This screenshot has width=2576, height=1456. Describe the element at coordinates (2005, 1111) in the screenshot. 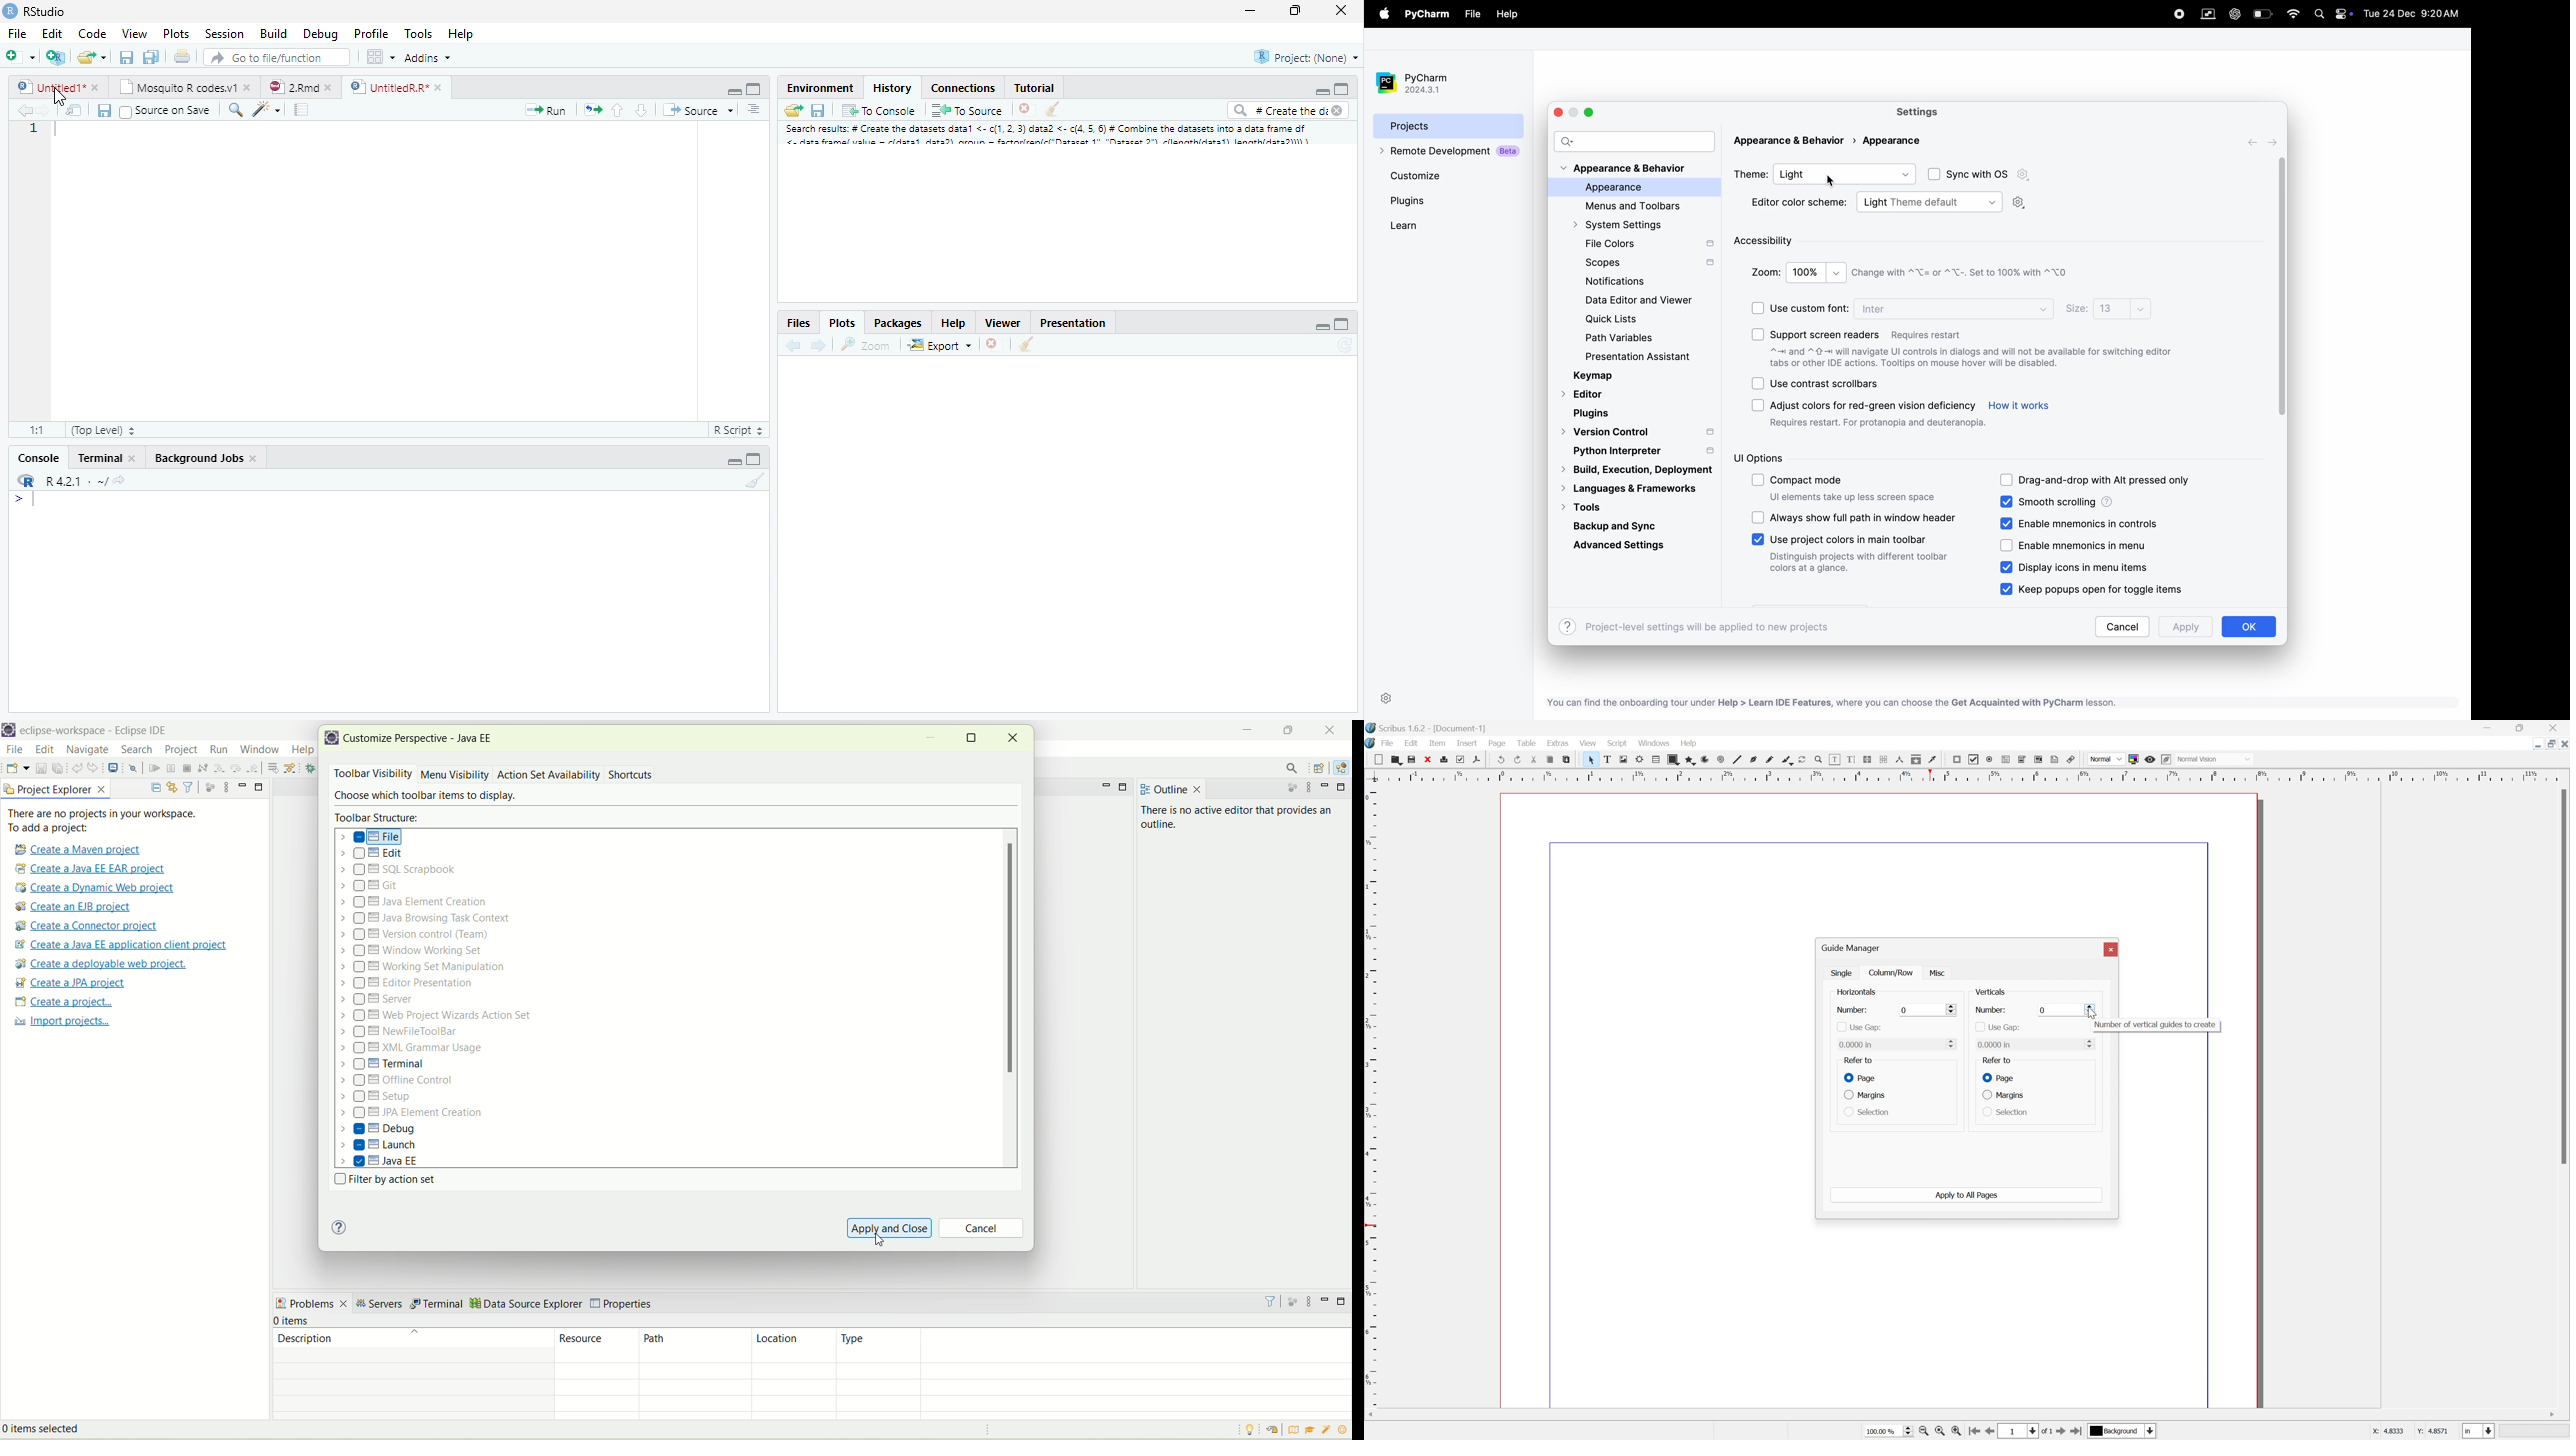

I see `selection` at that location.